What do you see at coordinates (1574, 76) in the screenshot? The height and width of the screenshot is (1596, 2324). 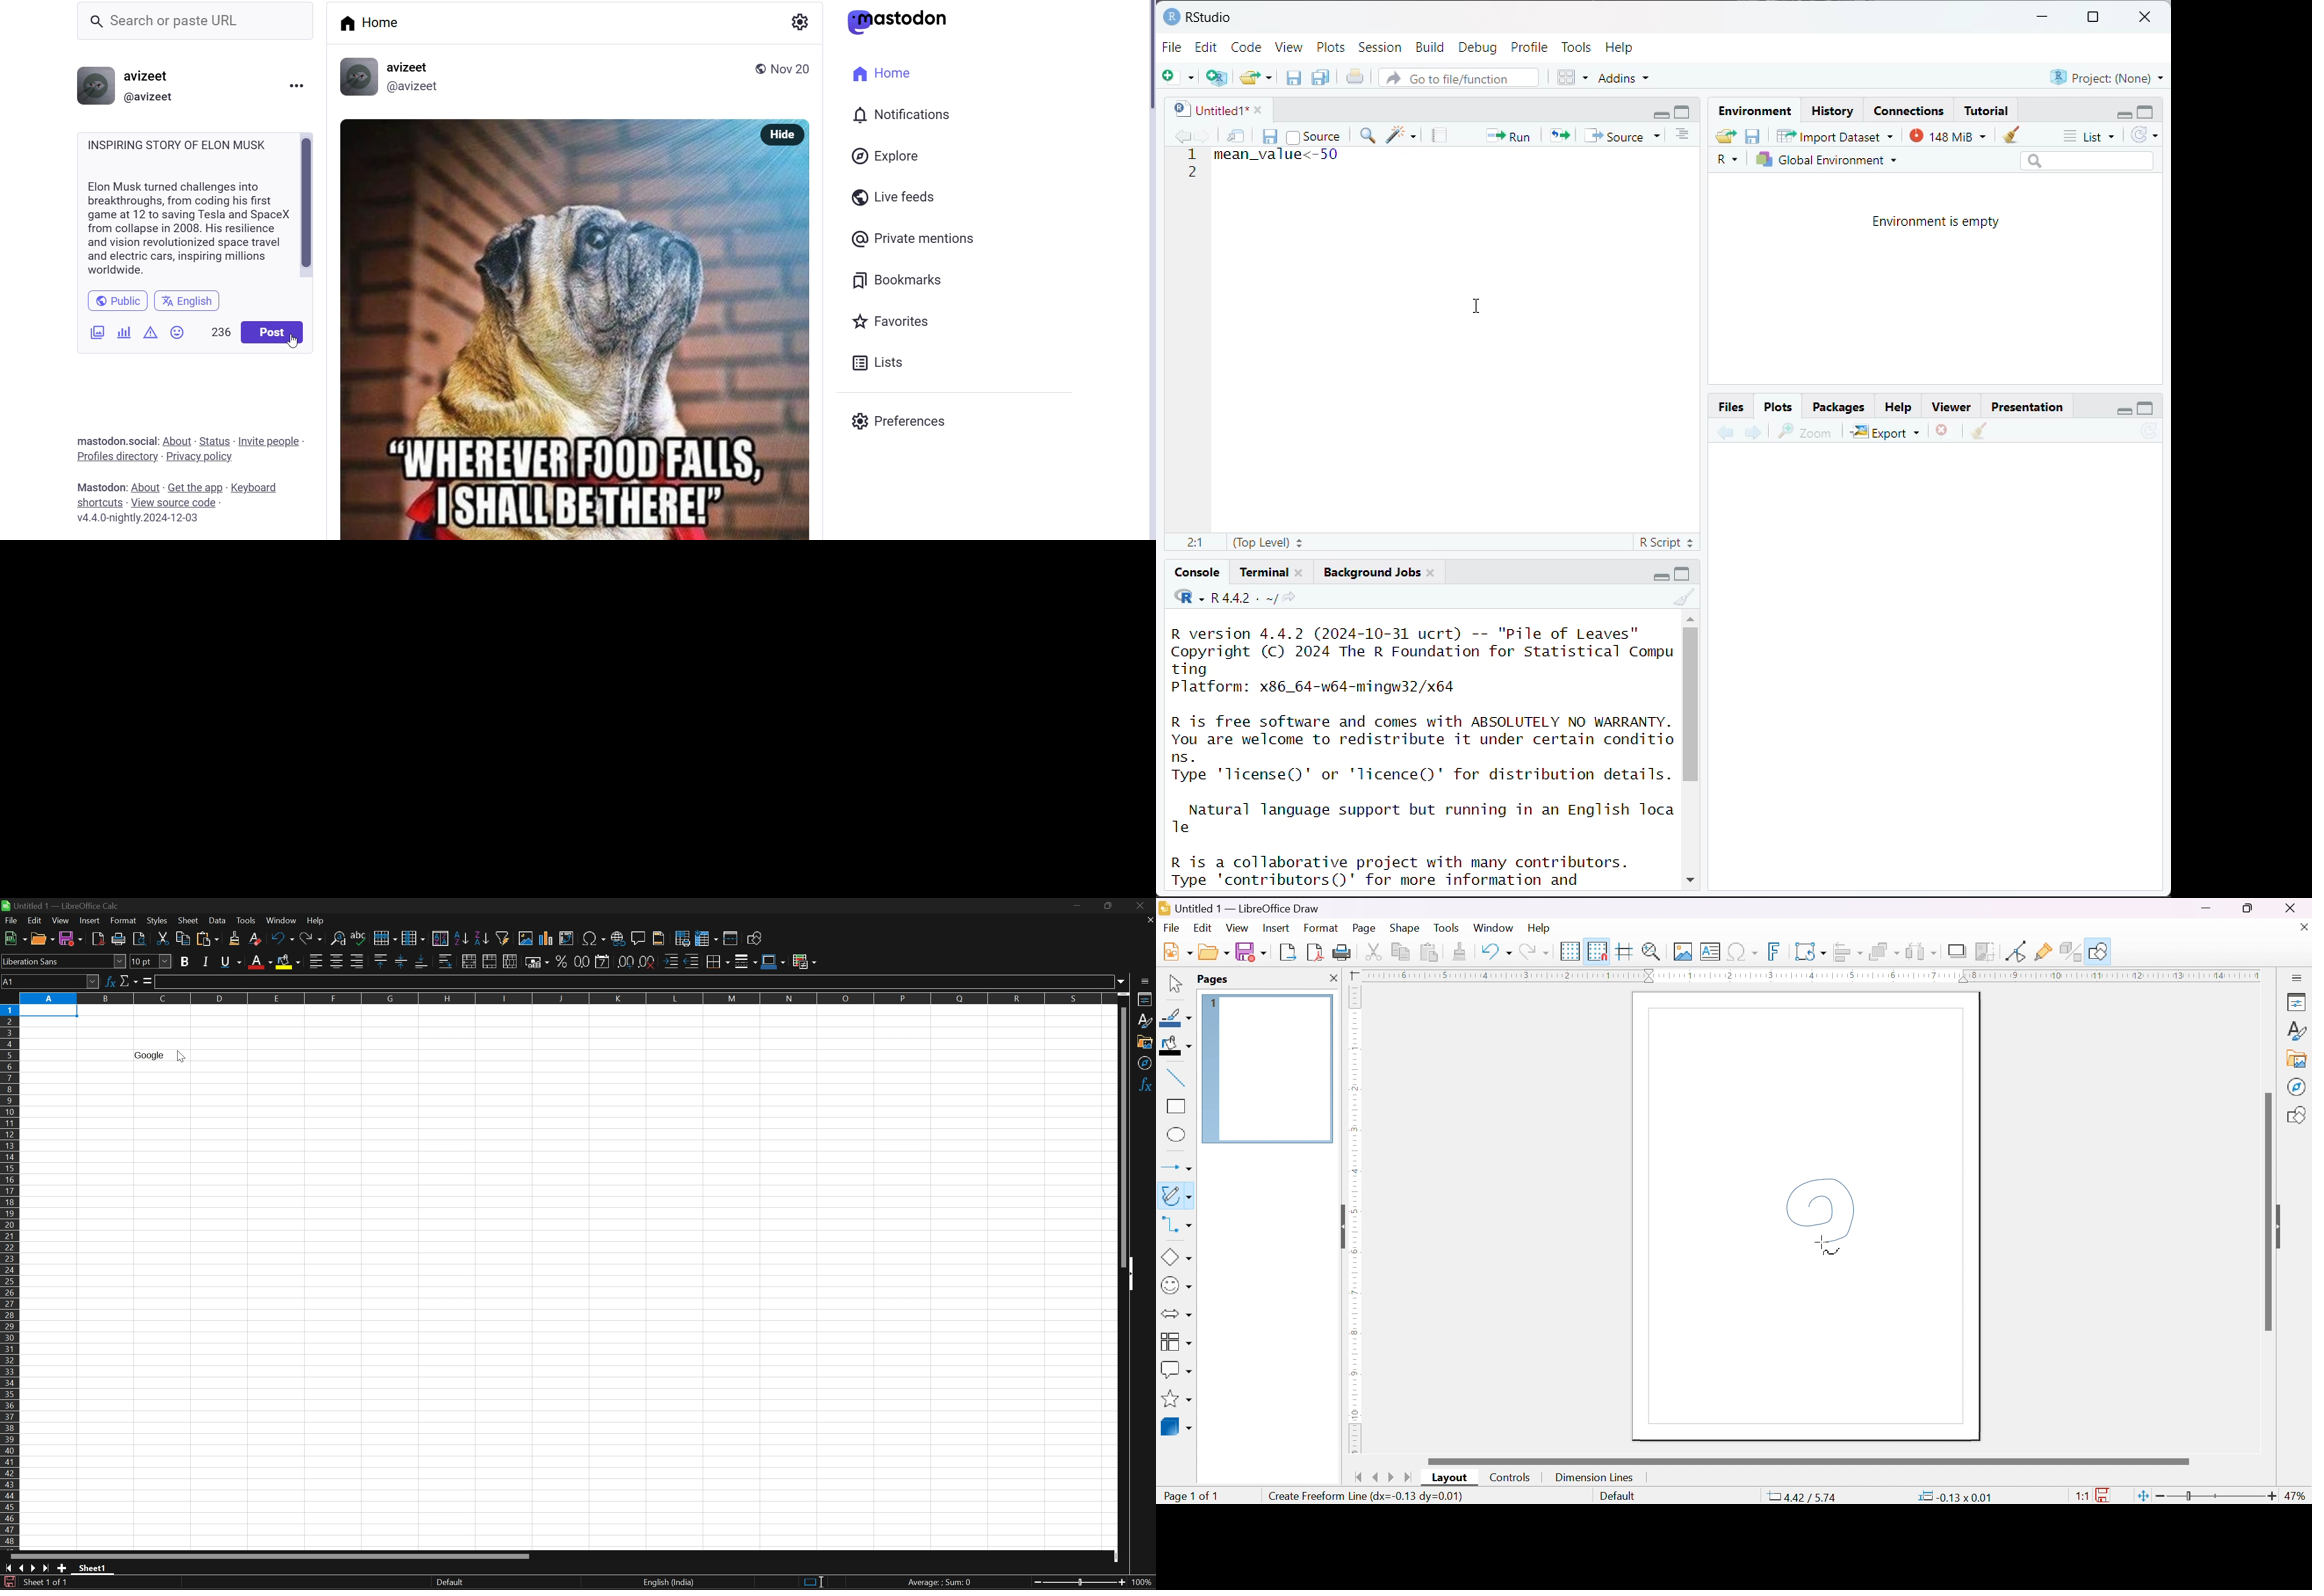 I see `workspace panes` at bounding box center [1574, 76].